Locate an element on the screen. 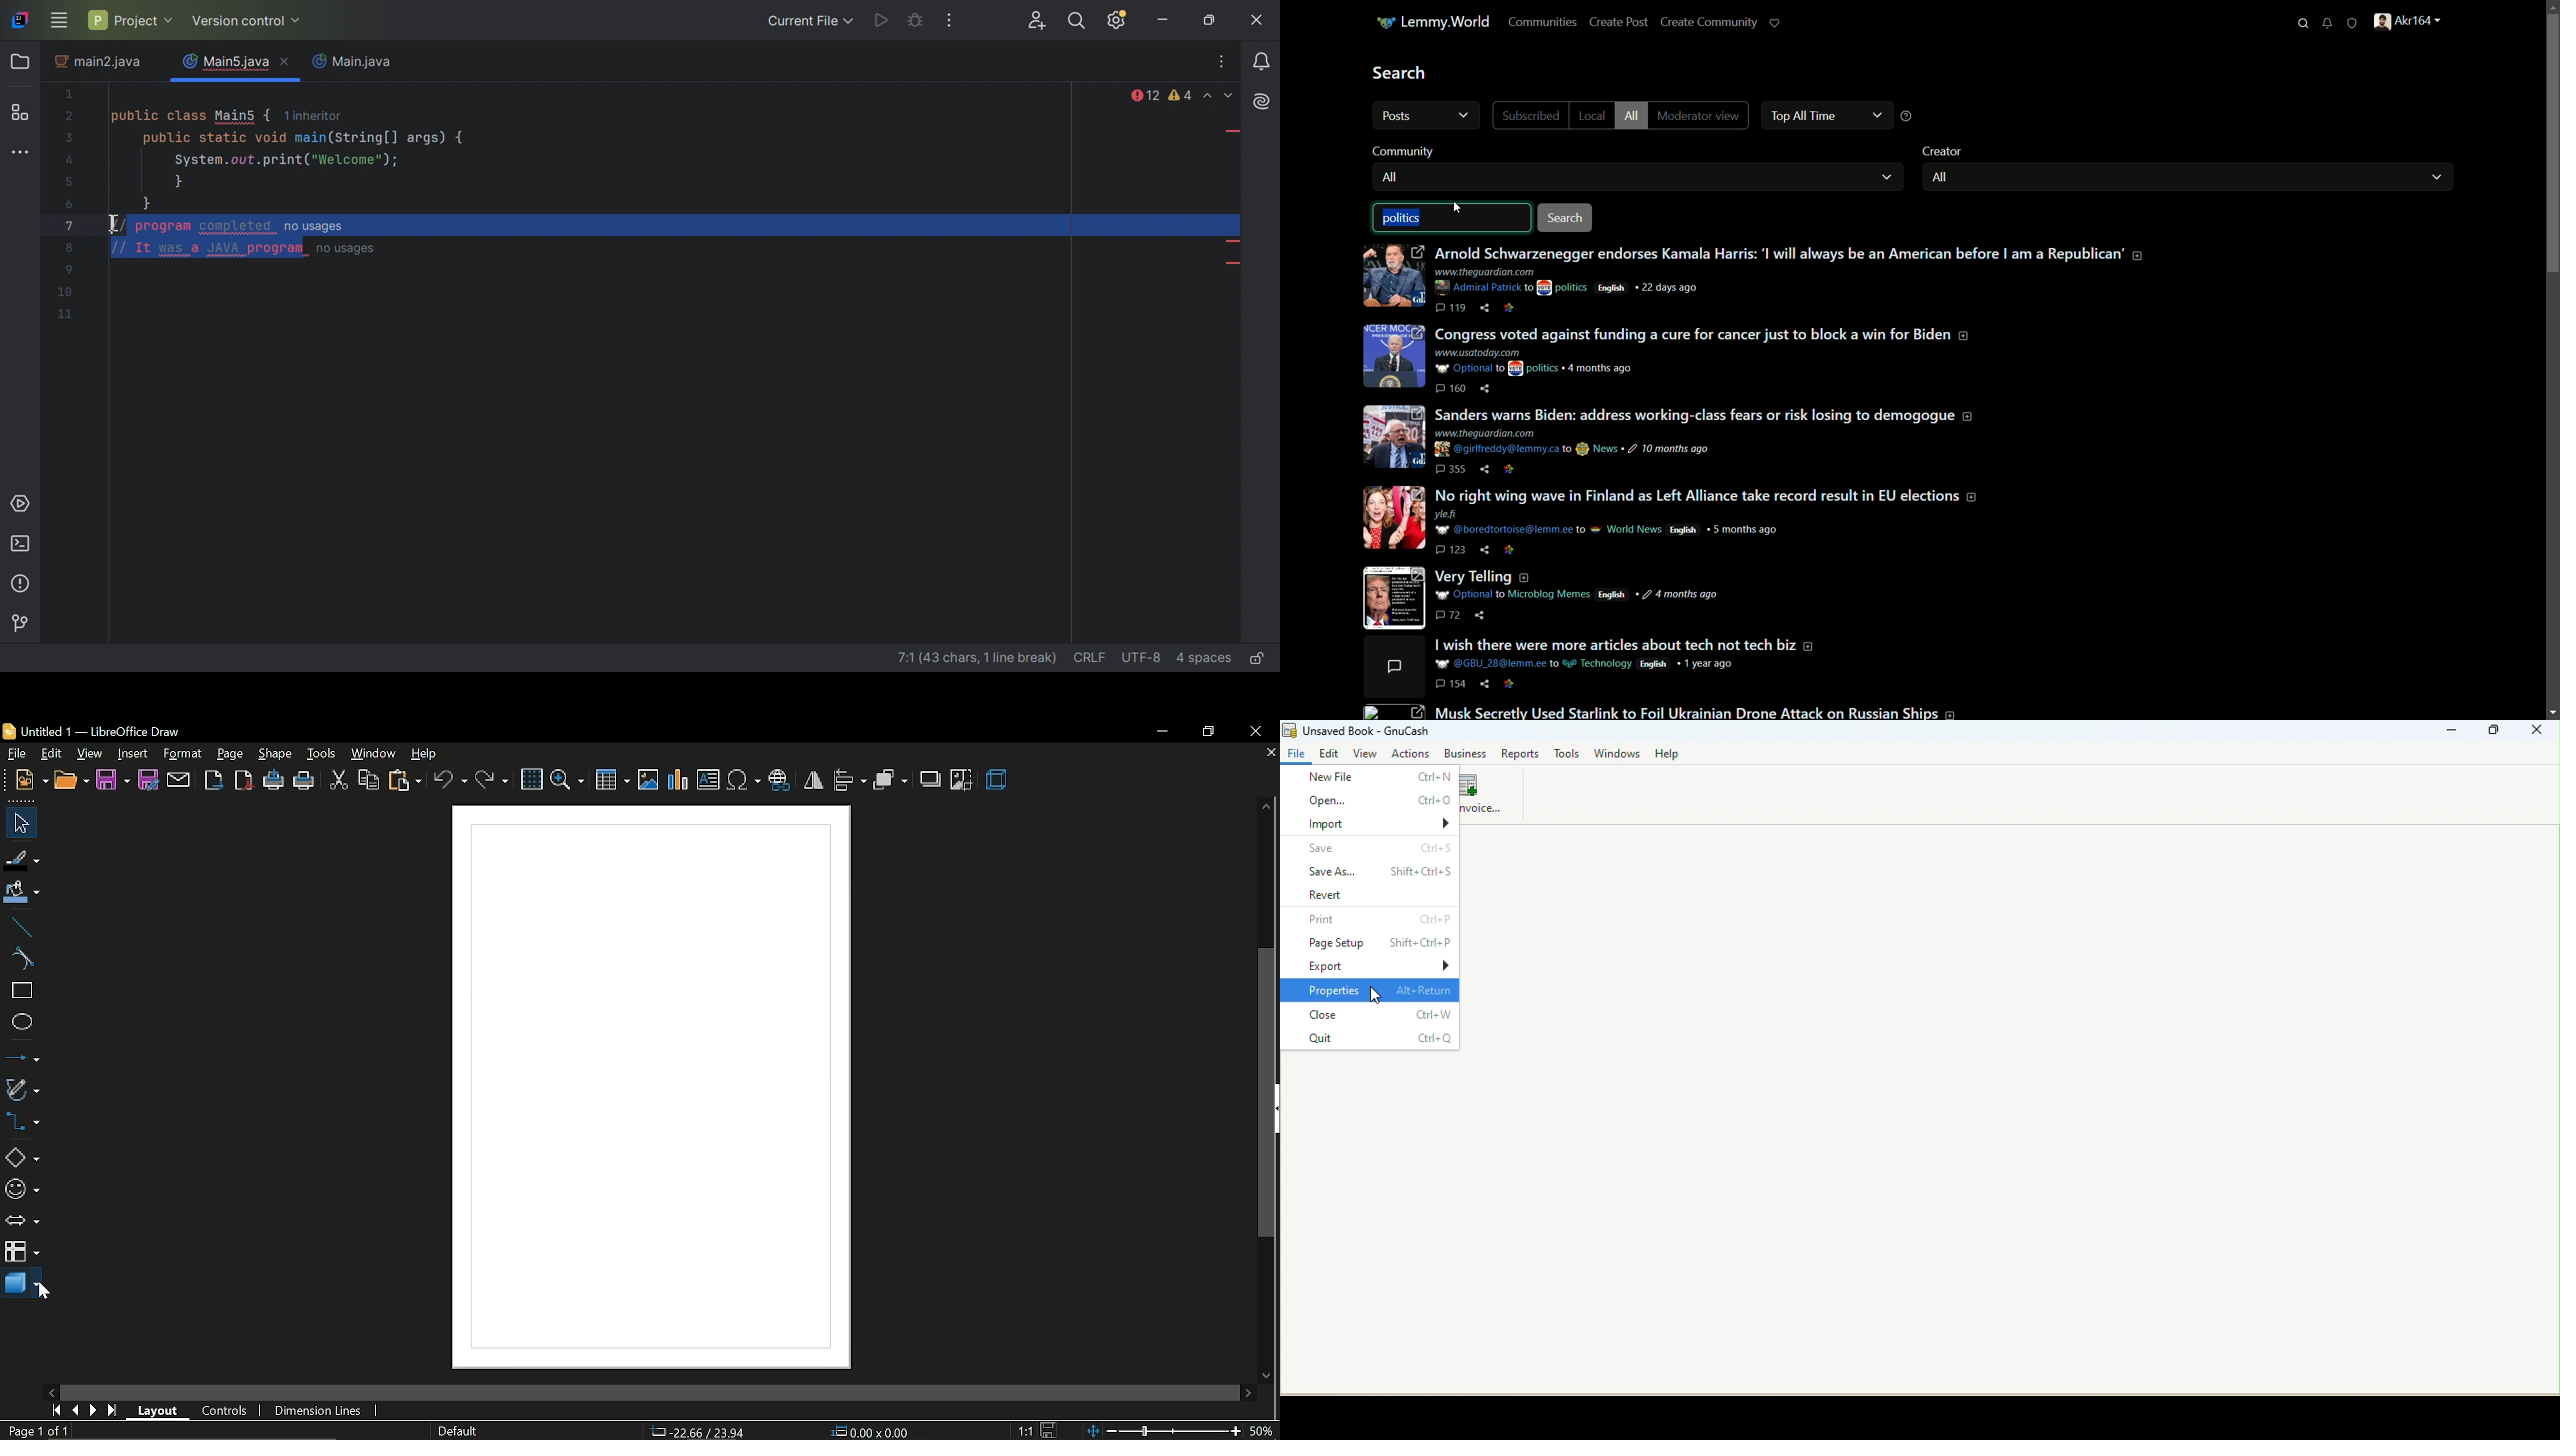 This screenshot has width=2576, height=1456. close tab is located at coordinates (1268, 753).